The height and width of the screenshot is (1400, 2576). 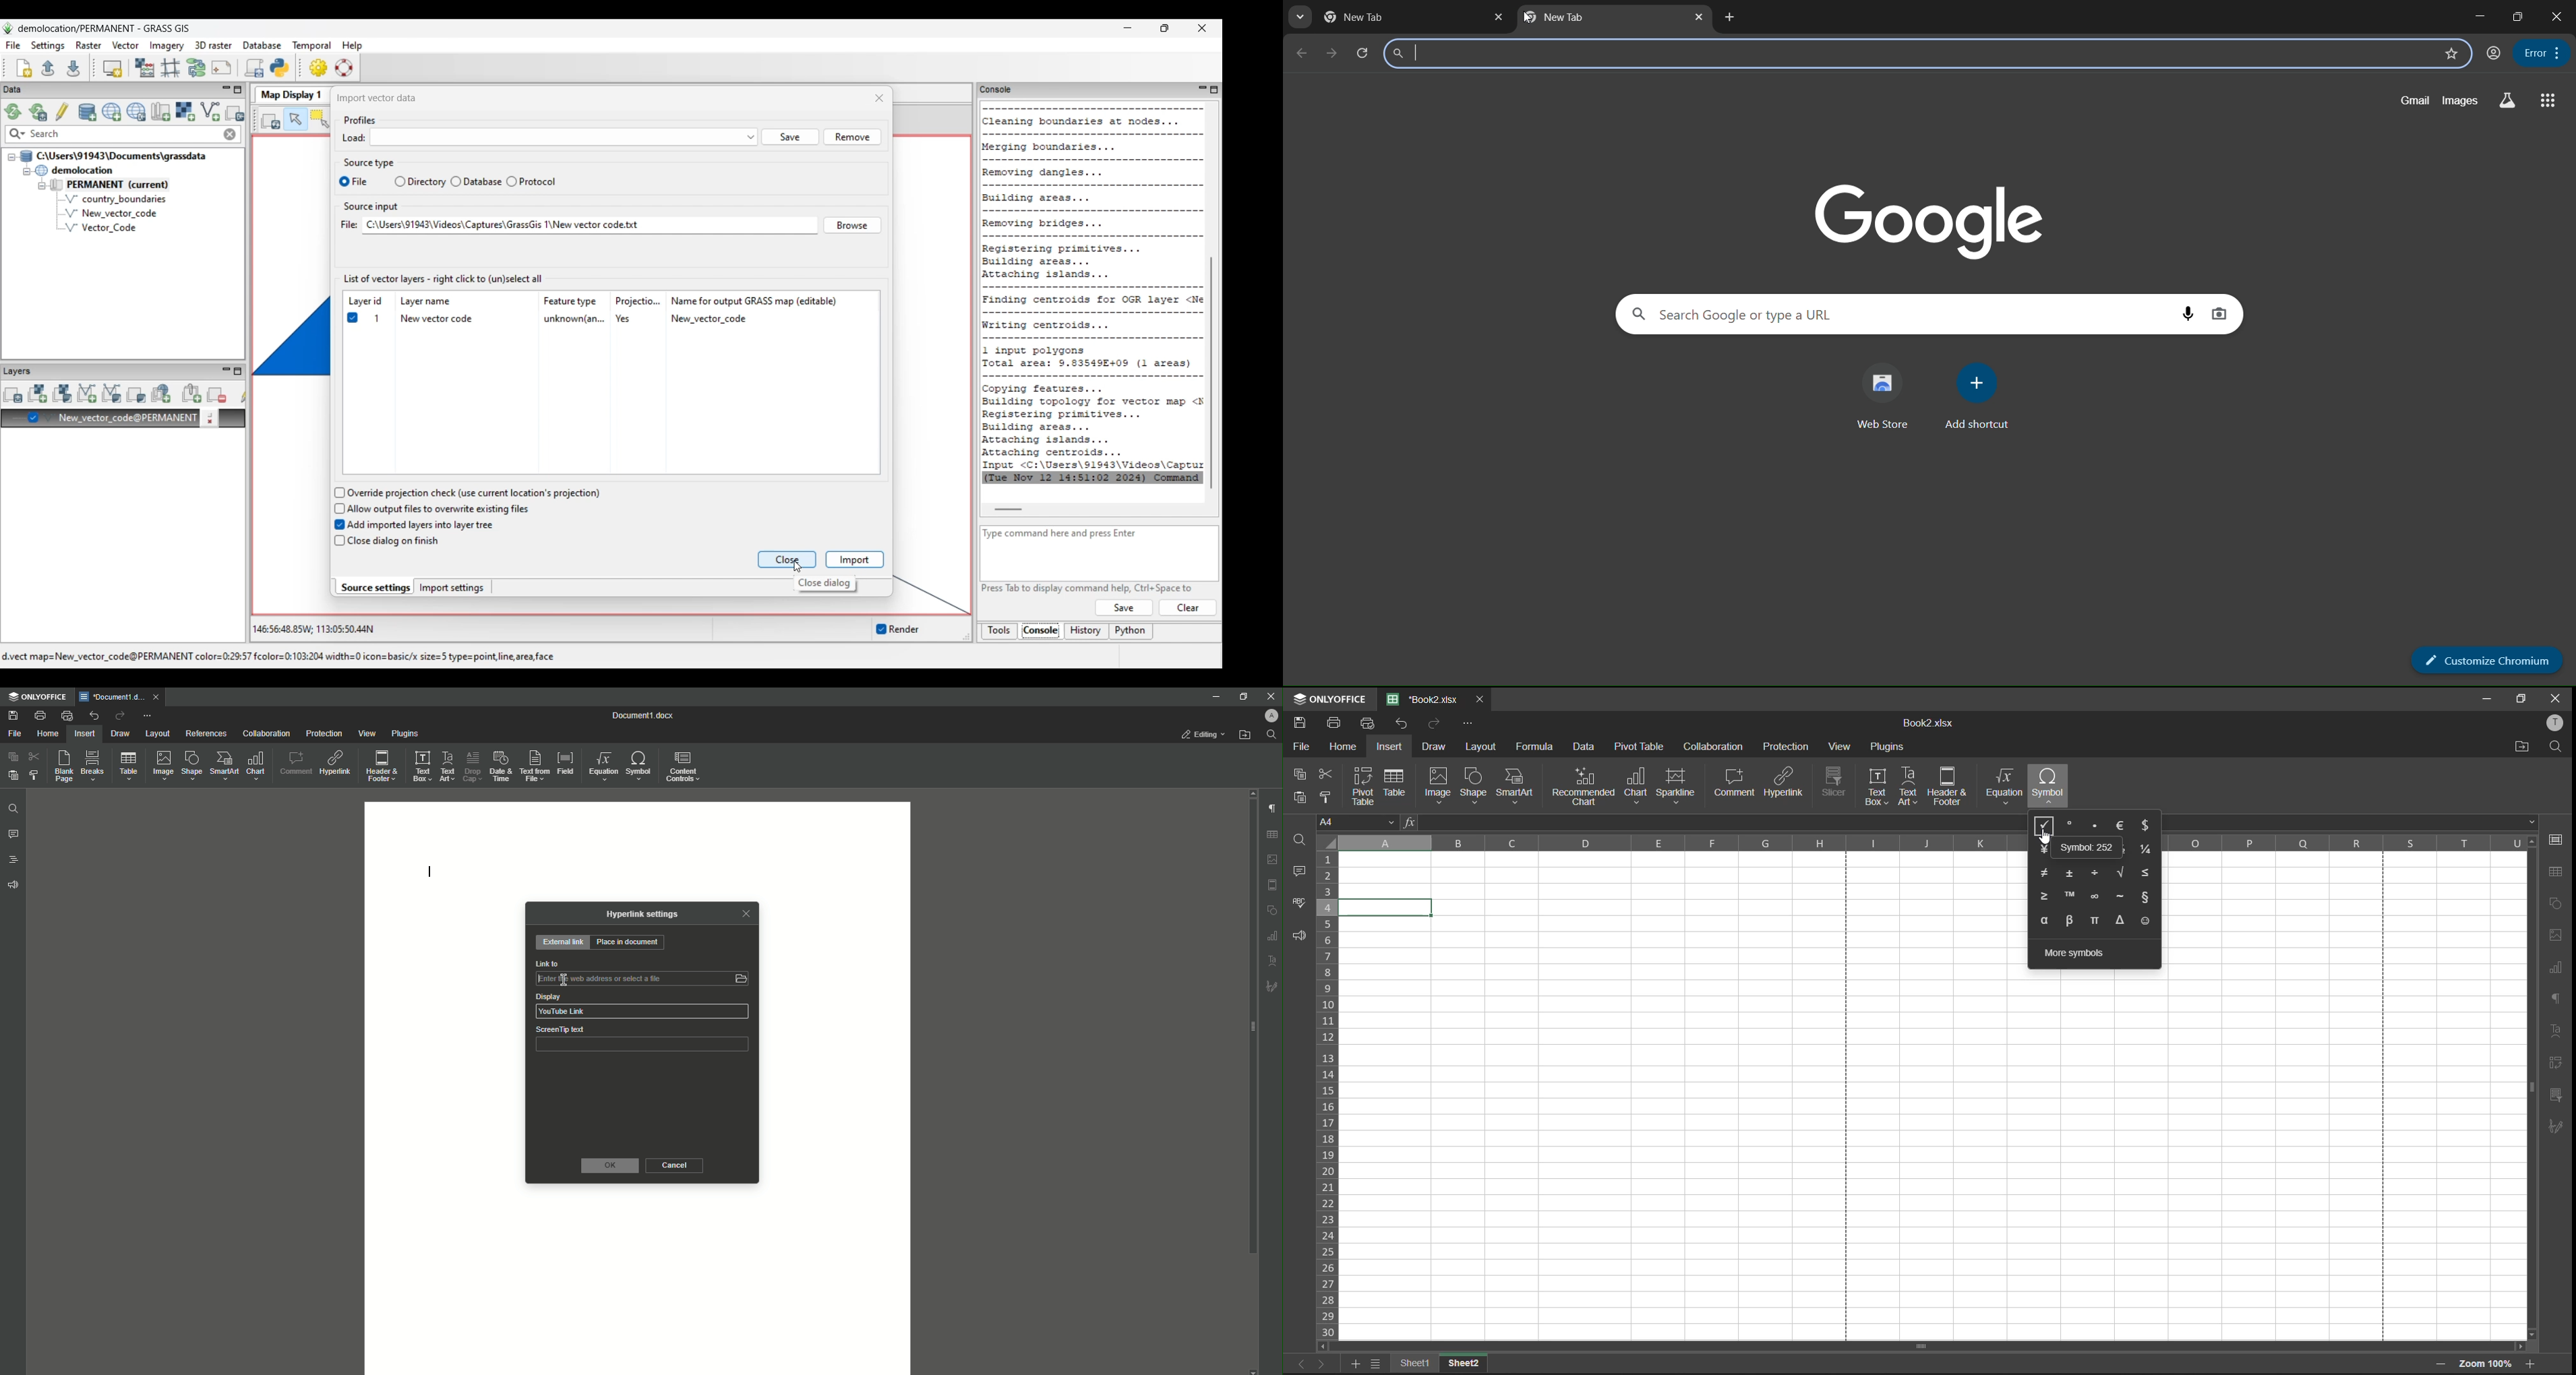 I want to click on Print, so click(x=39, y=714).